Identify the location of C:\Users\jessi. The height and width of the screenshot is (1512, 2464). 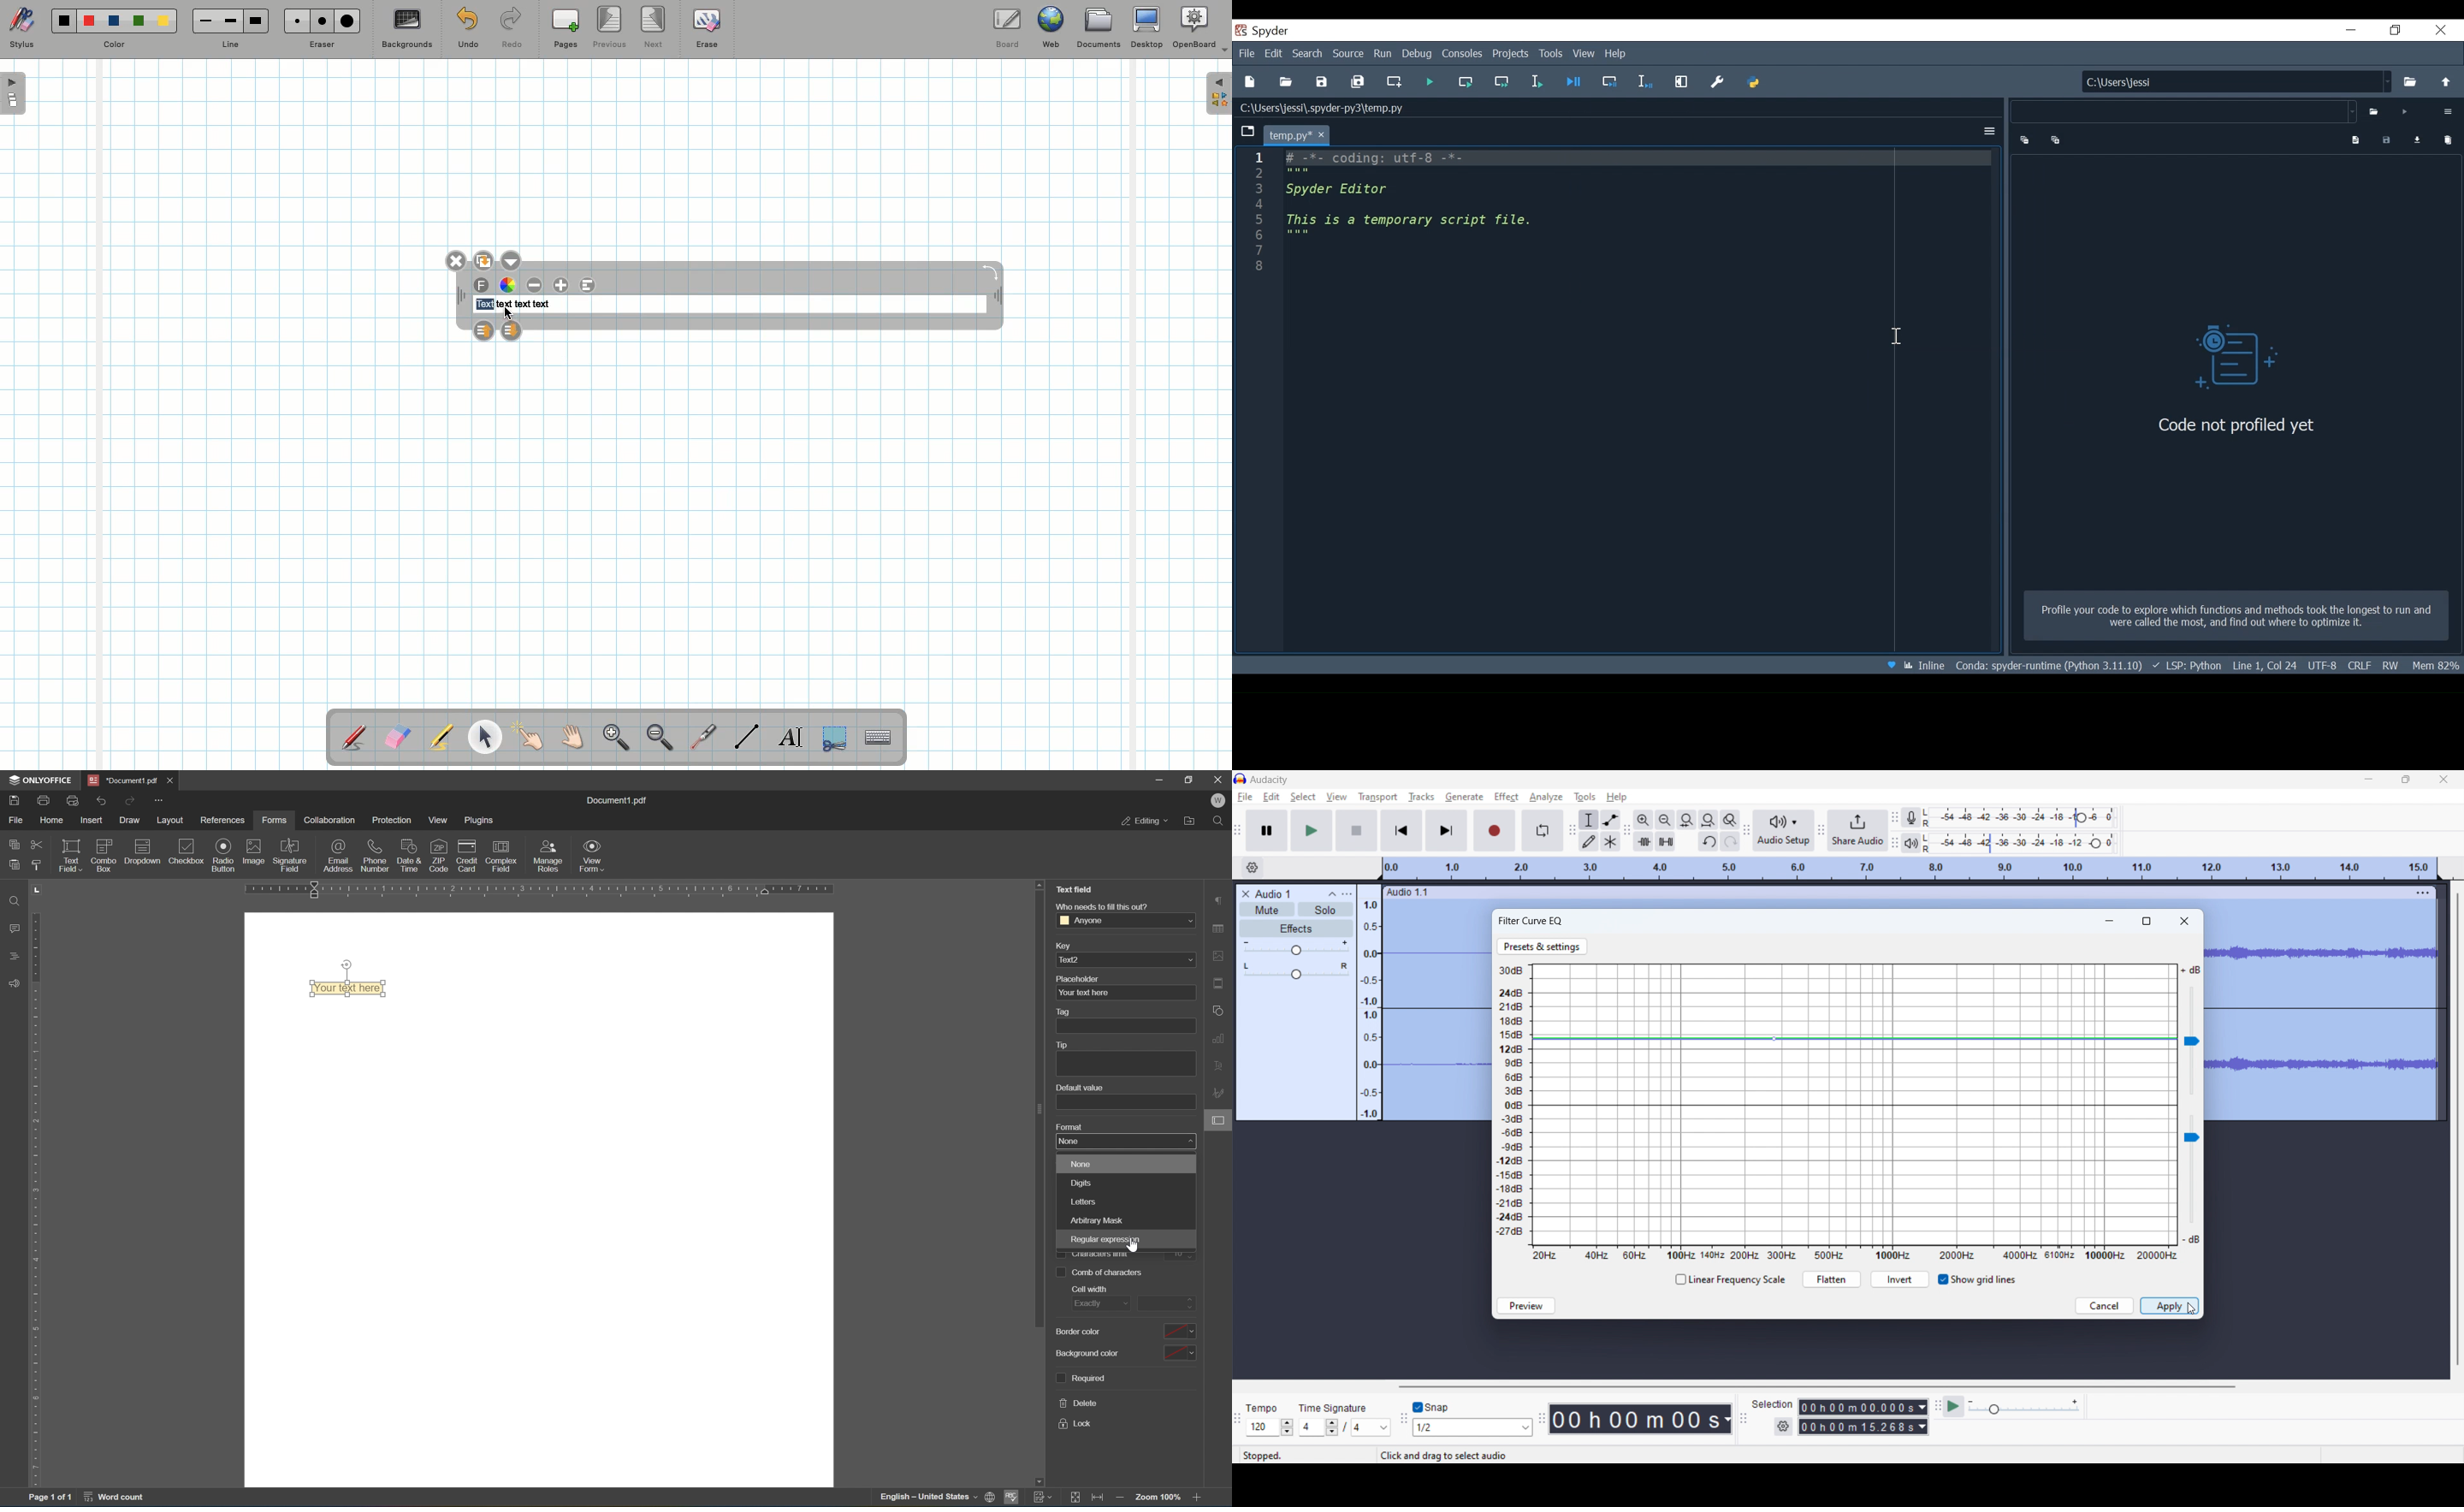
(2238, 82).